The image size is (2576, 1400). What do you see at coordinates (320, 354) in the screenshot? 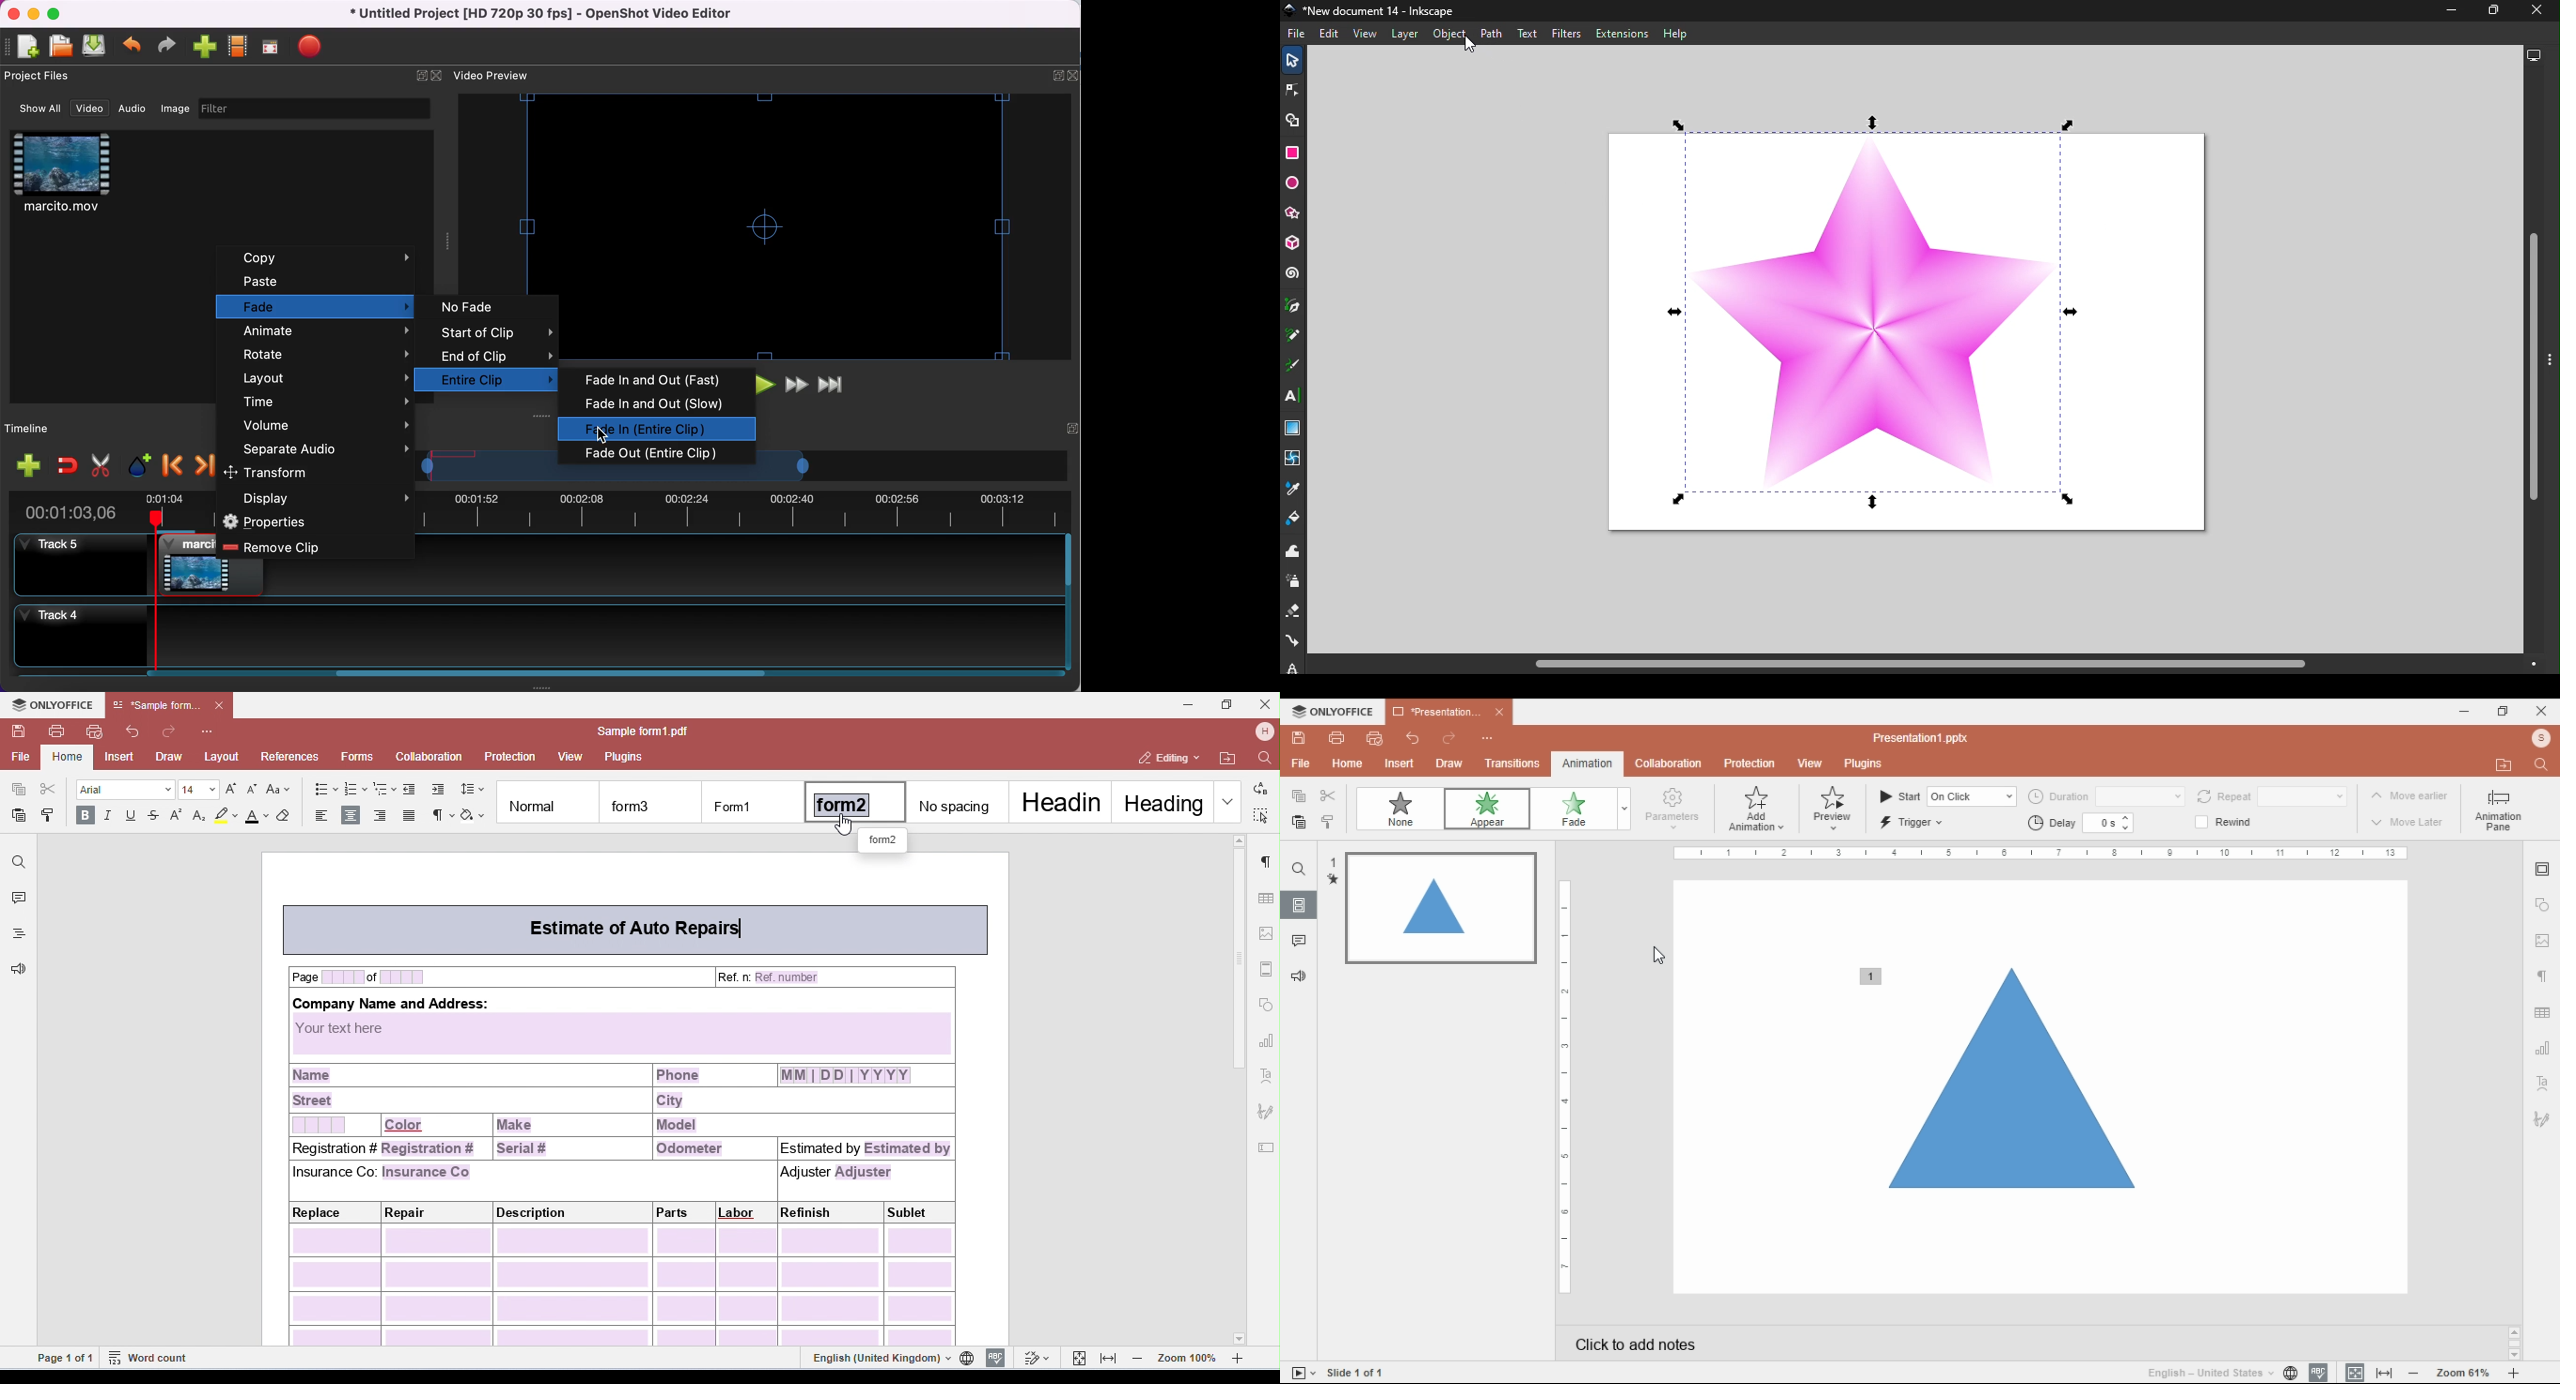
I see `rotate` at bounding box center [320, 354].